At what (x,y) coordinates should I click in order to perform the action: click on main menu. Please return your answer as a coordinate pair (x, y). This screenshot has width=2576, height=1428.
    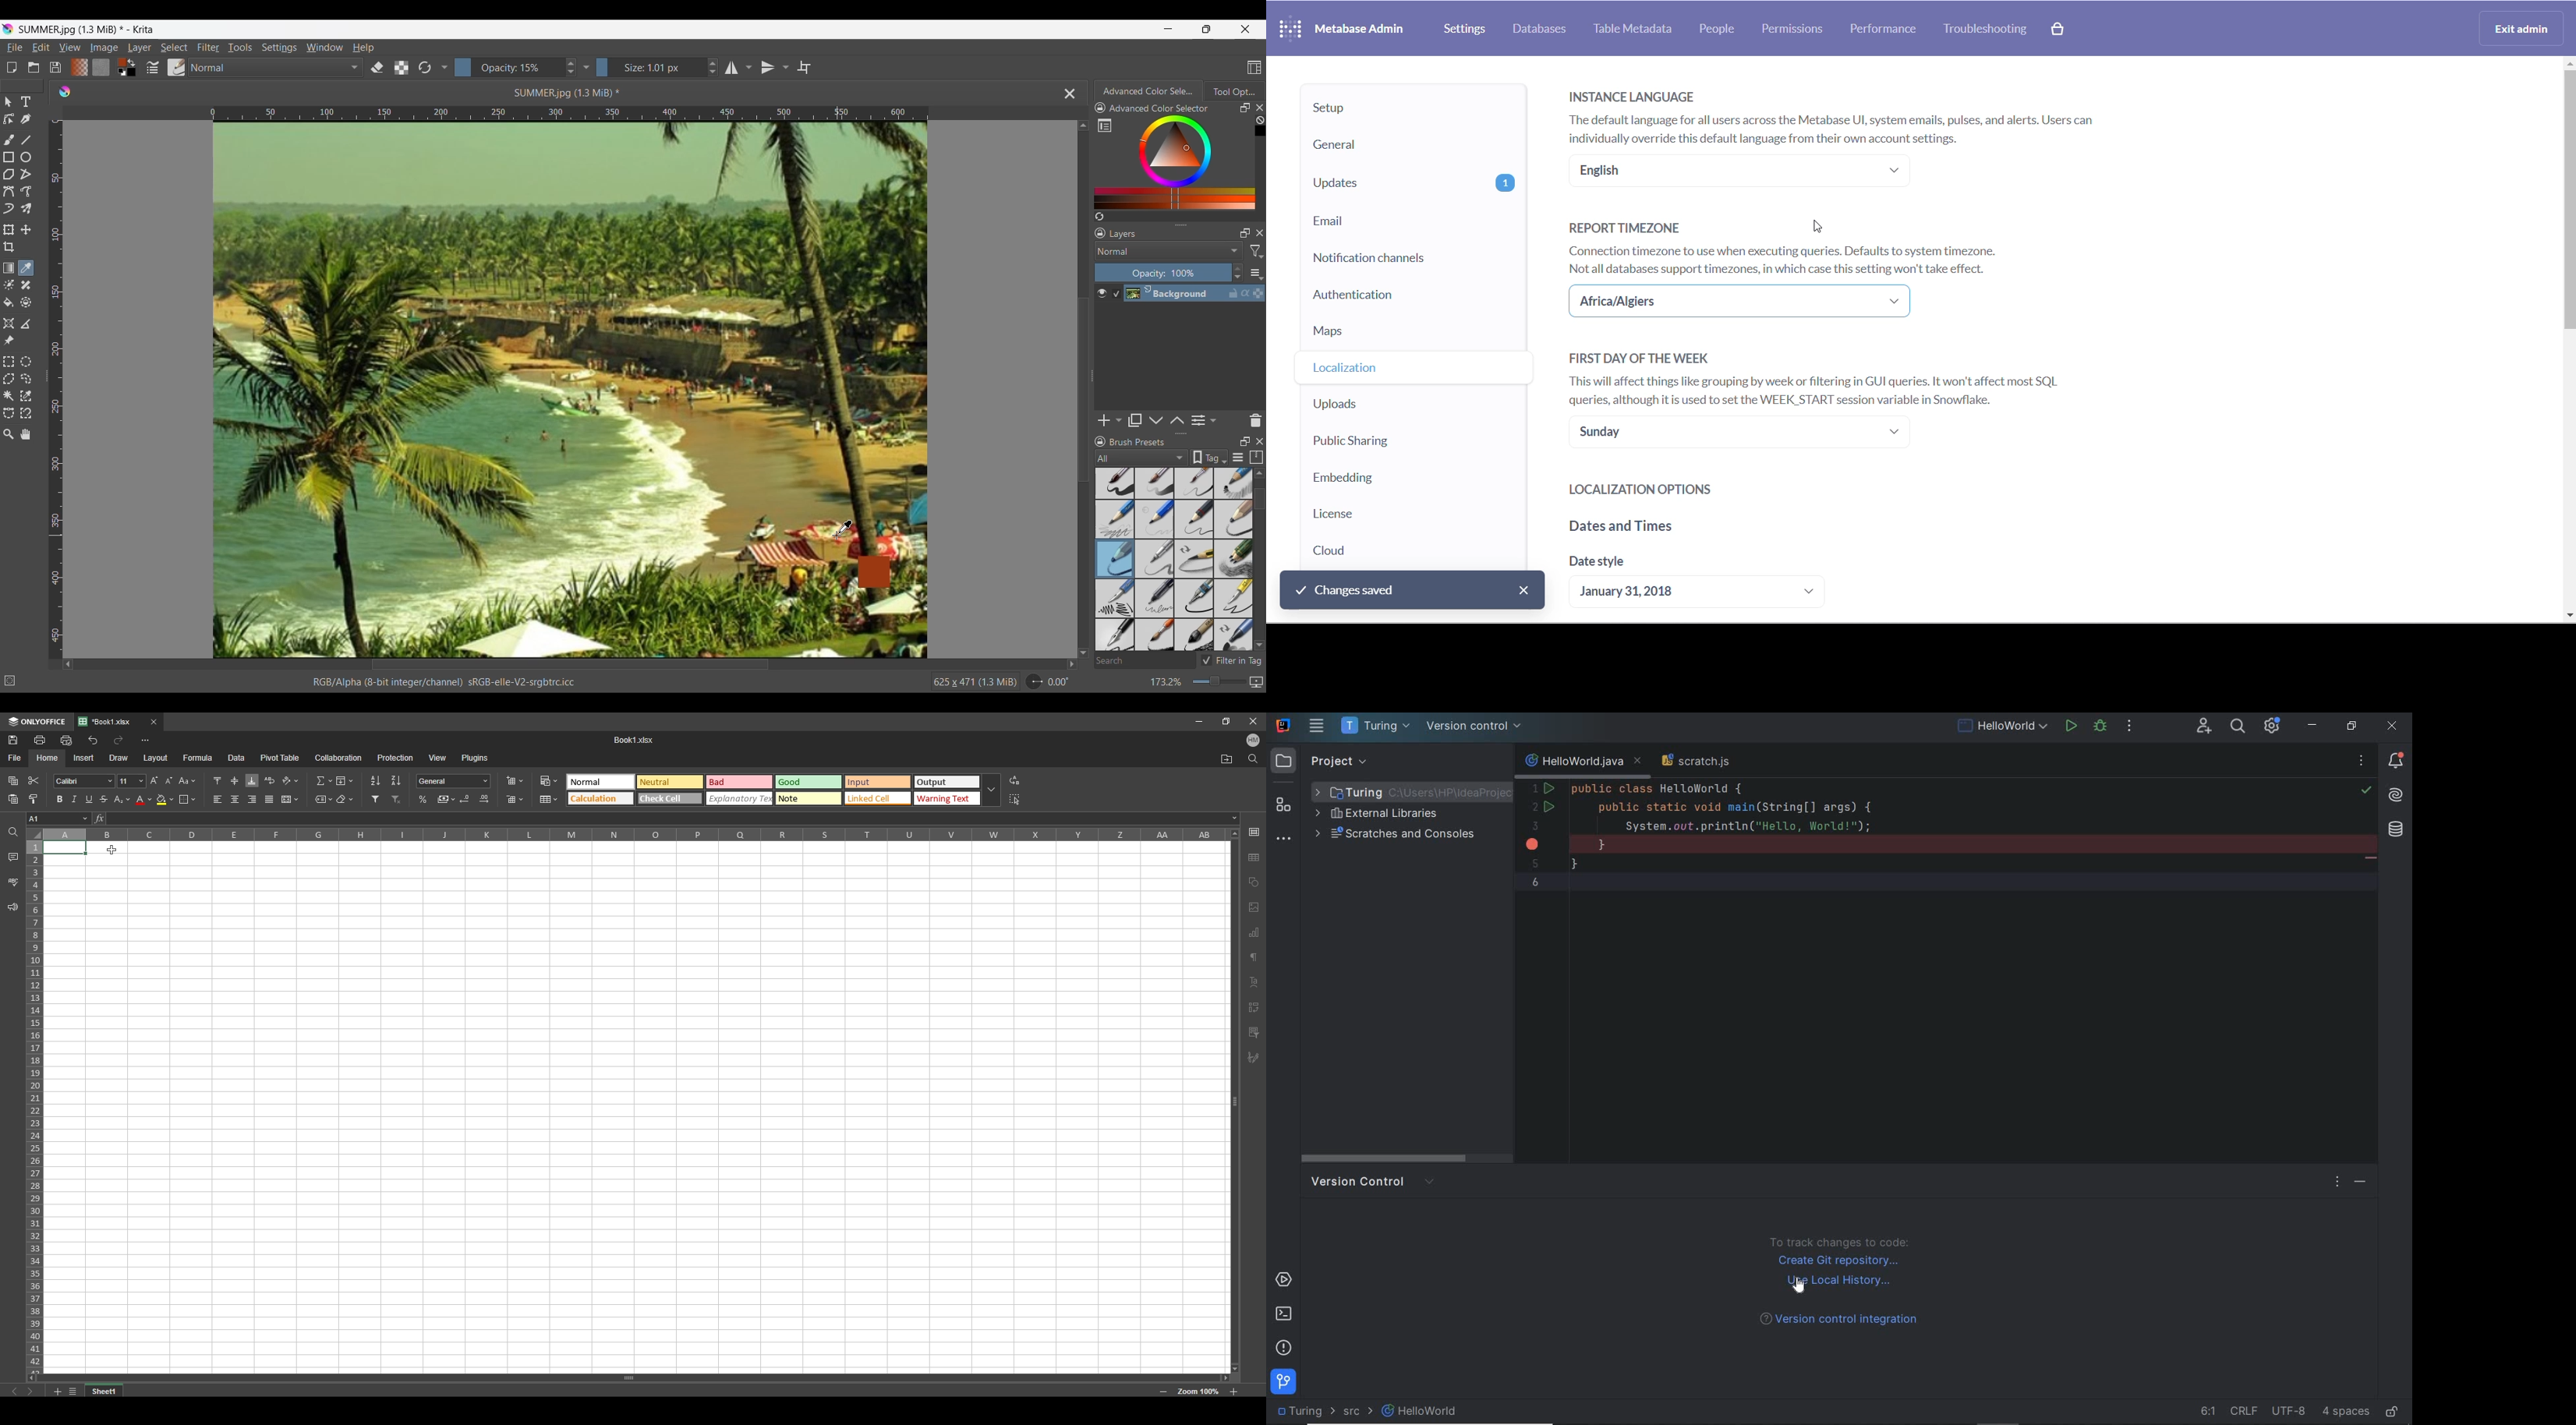
    Looking at the image, I should click on (1317, 725).